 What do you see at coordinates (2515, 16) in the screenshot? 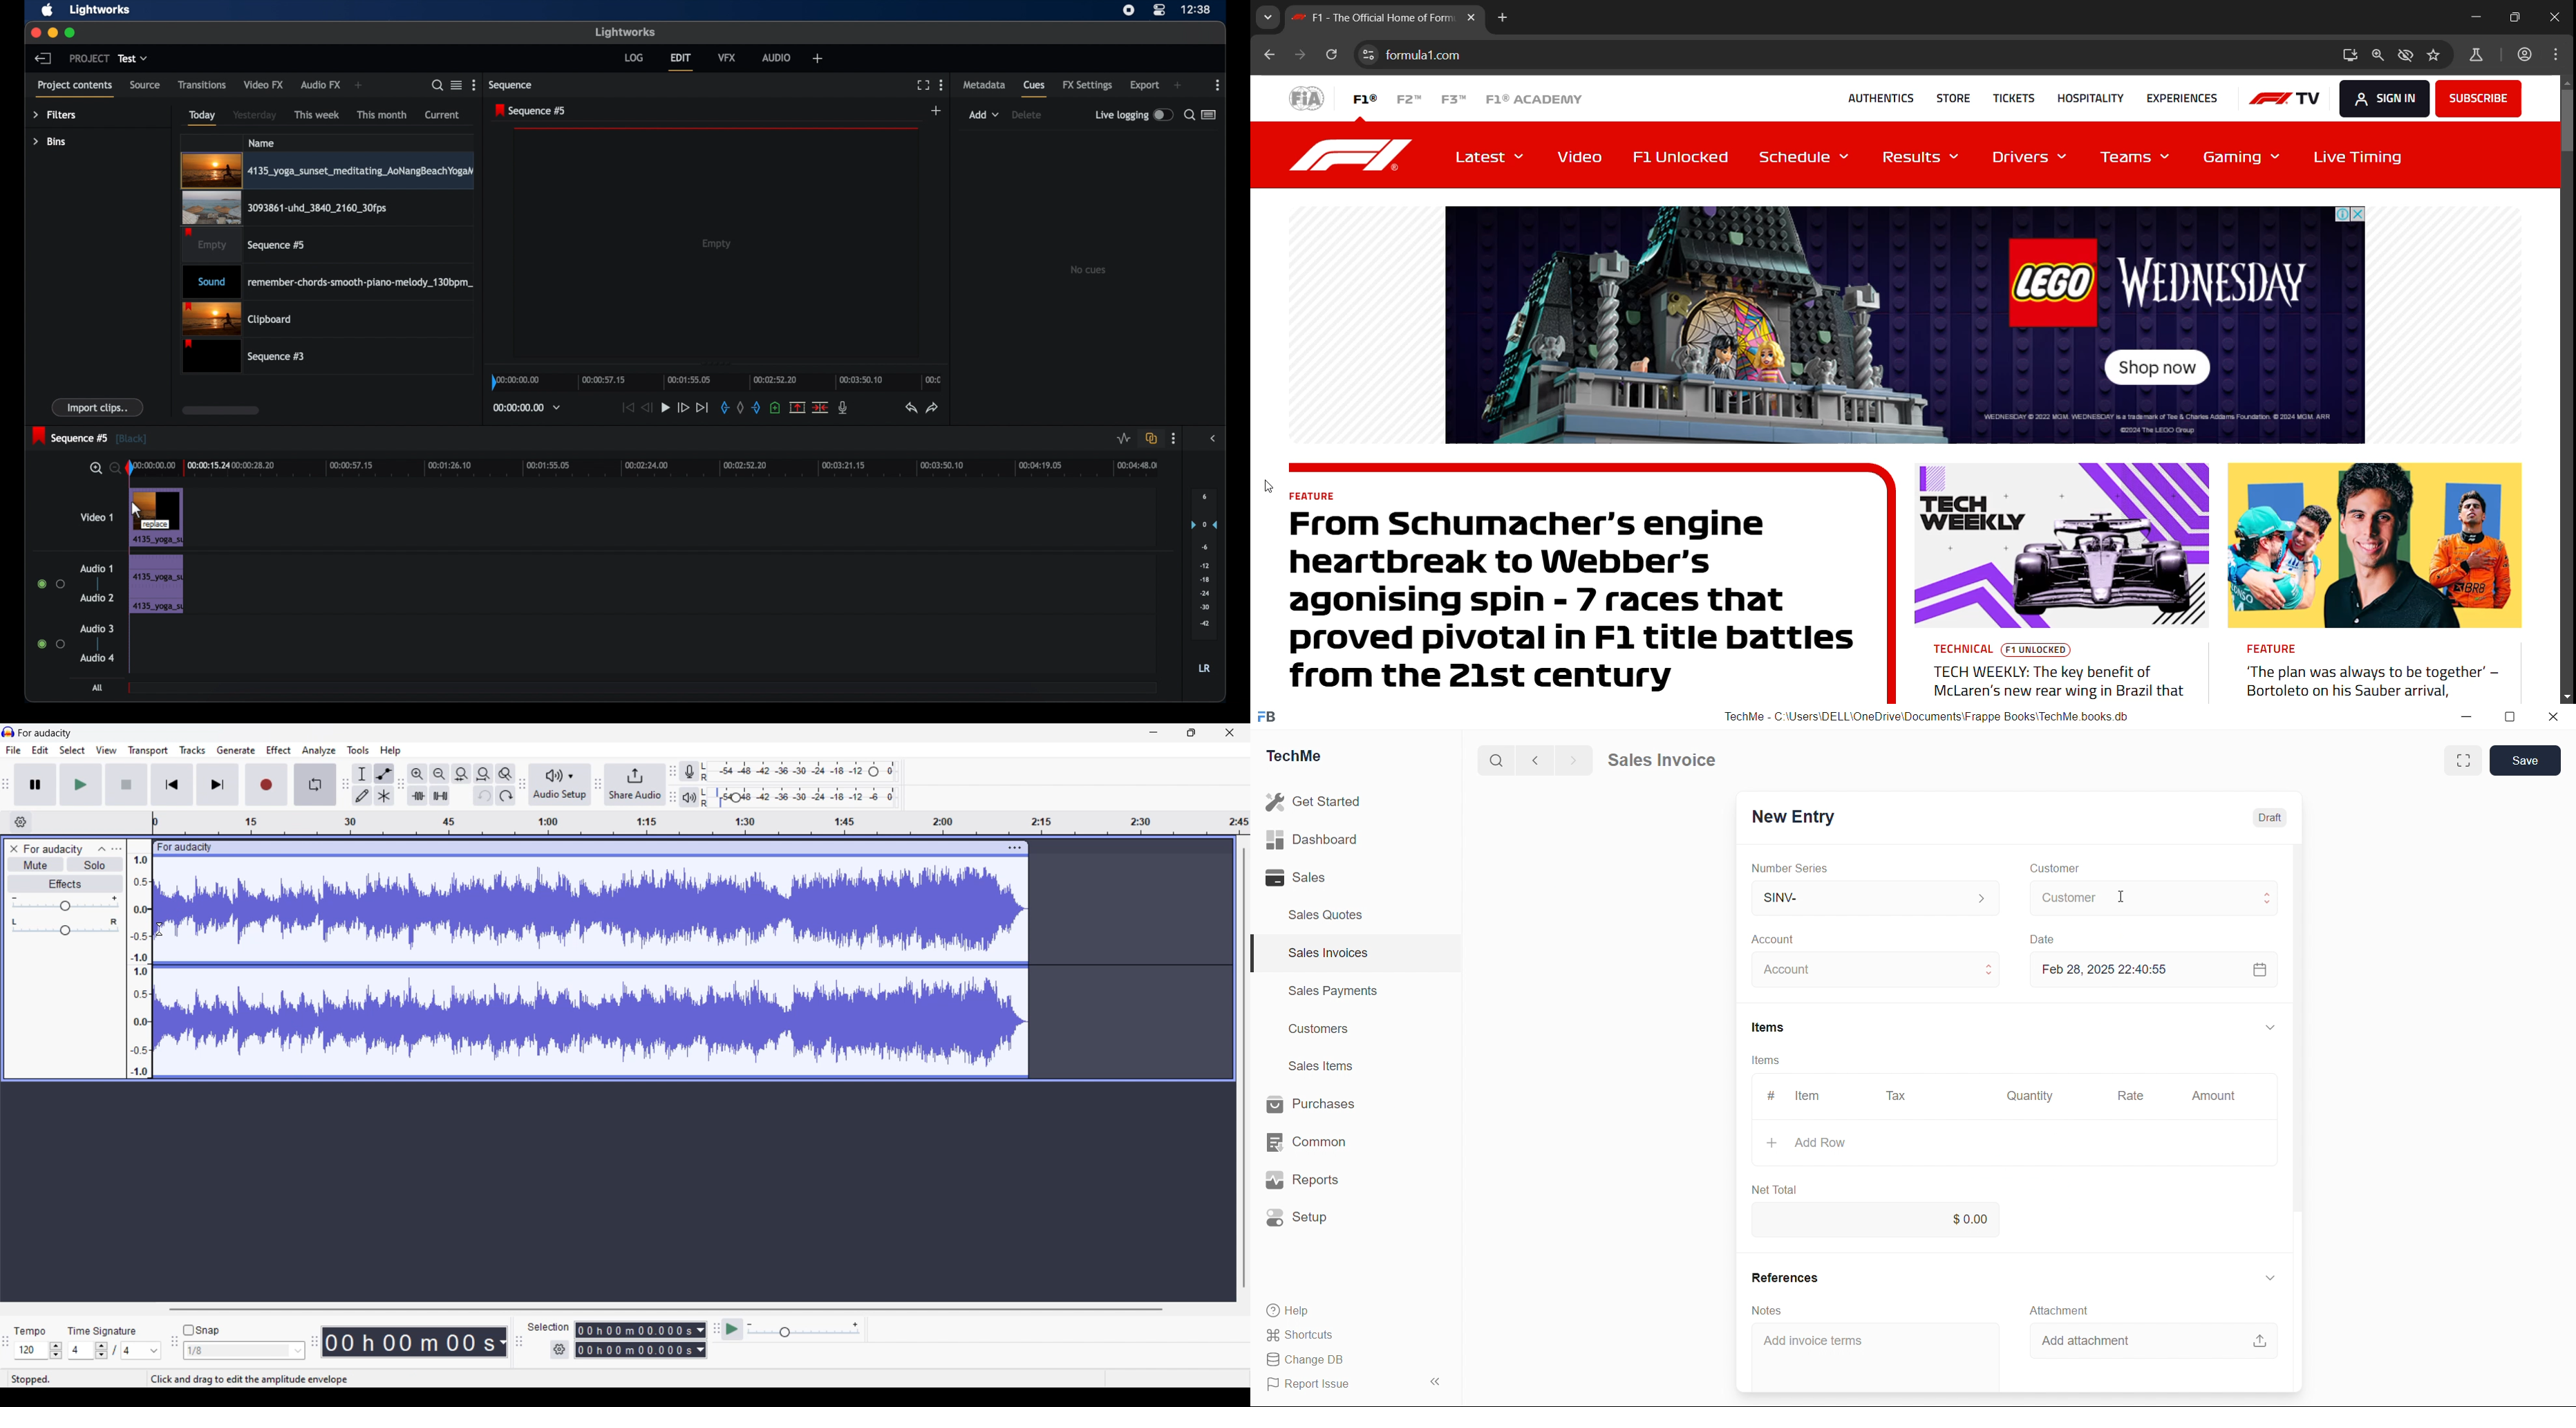
I see `maximize` at bounding box center [2515, 16].